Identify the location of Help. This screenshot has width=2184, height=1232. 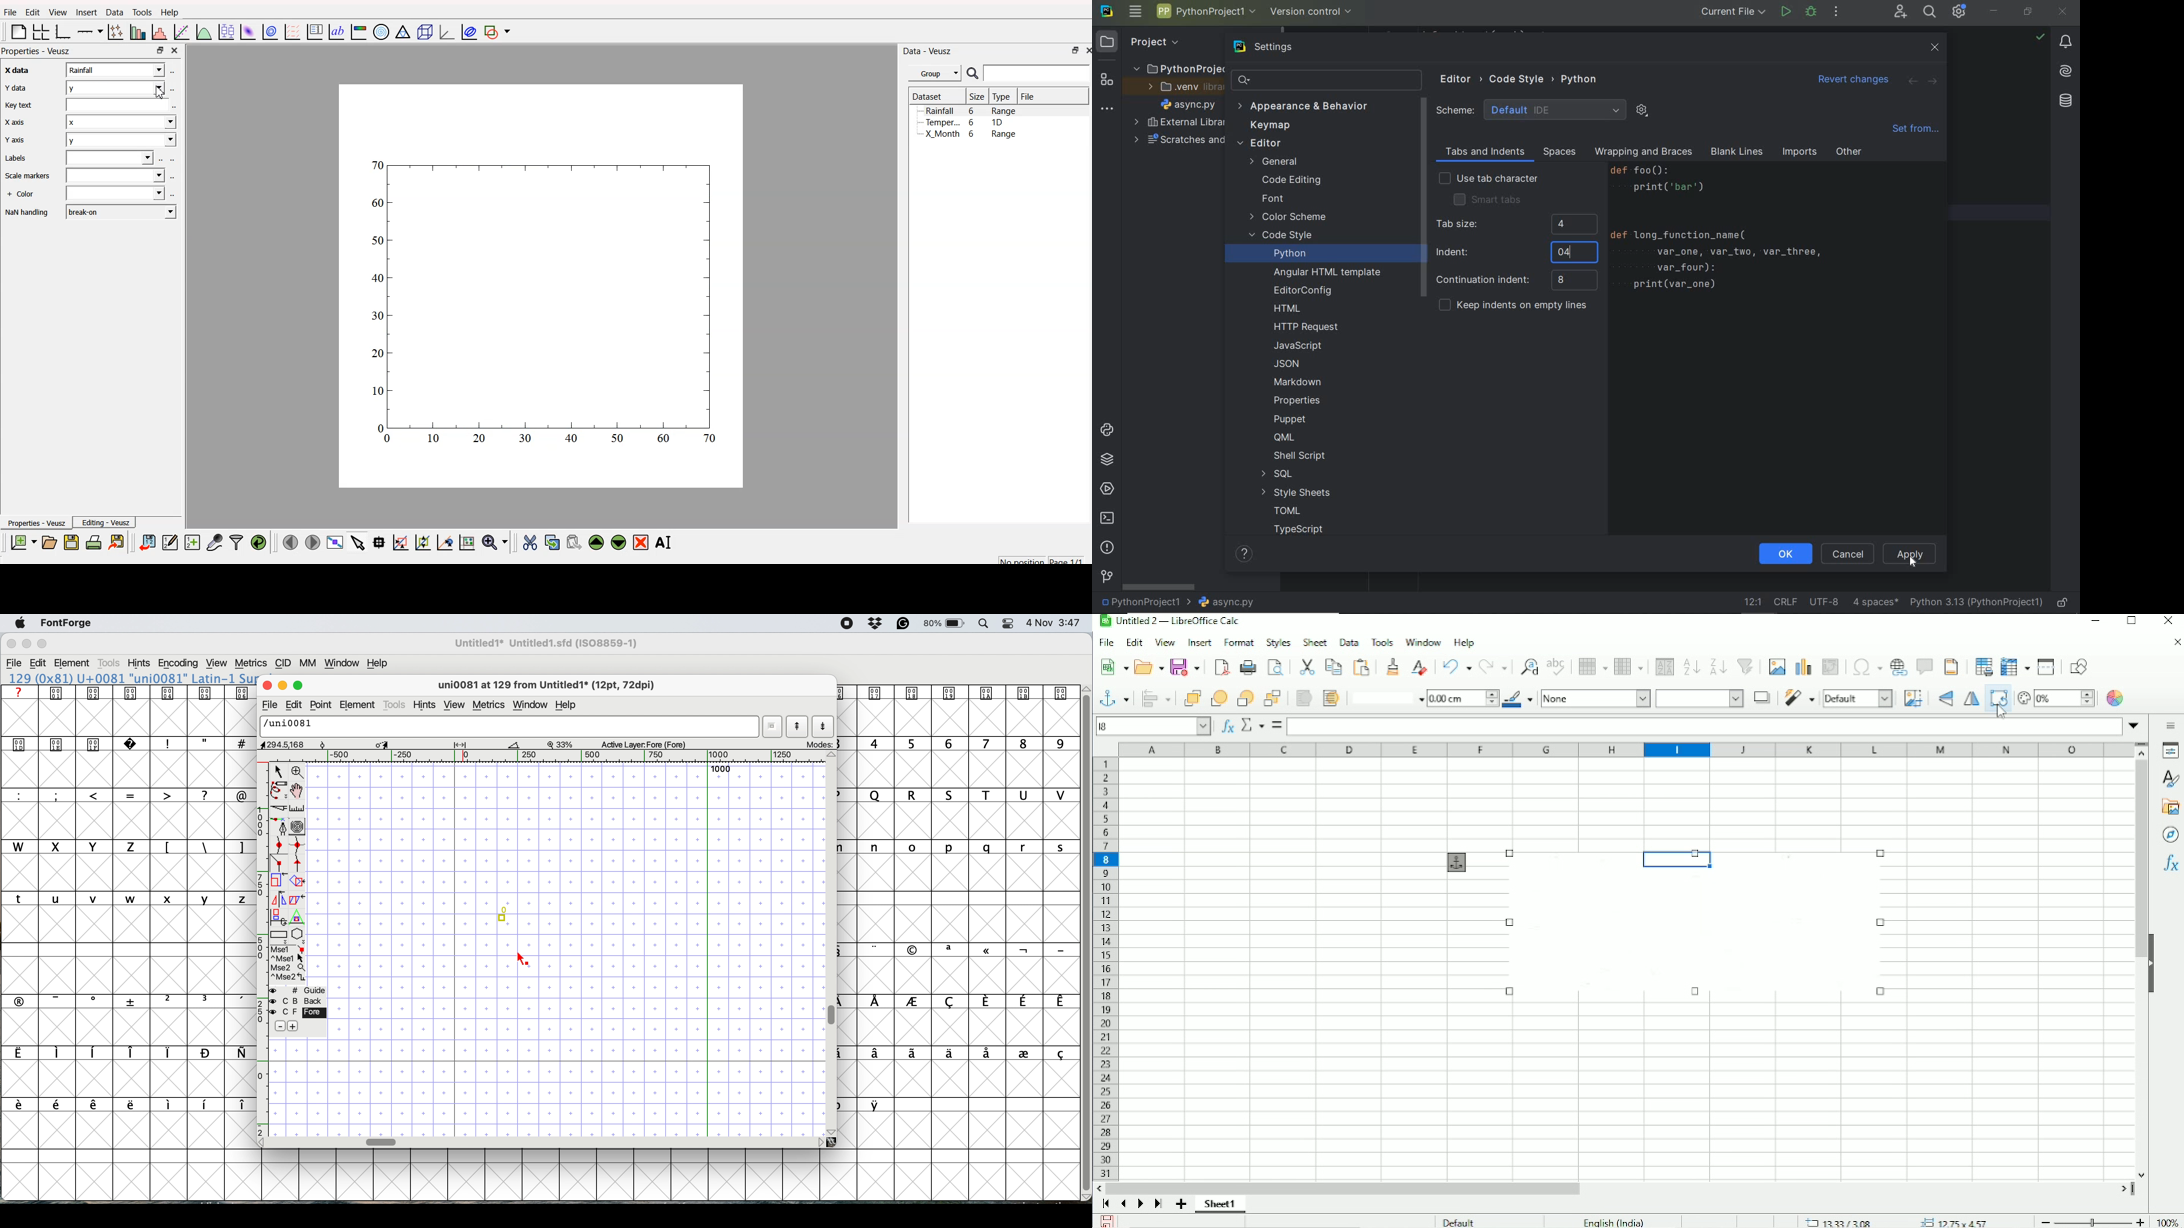
(169, 12).